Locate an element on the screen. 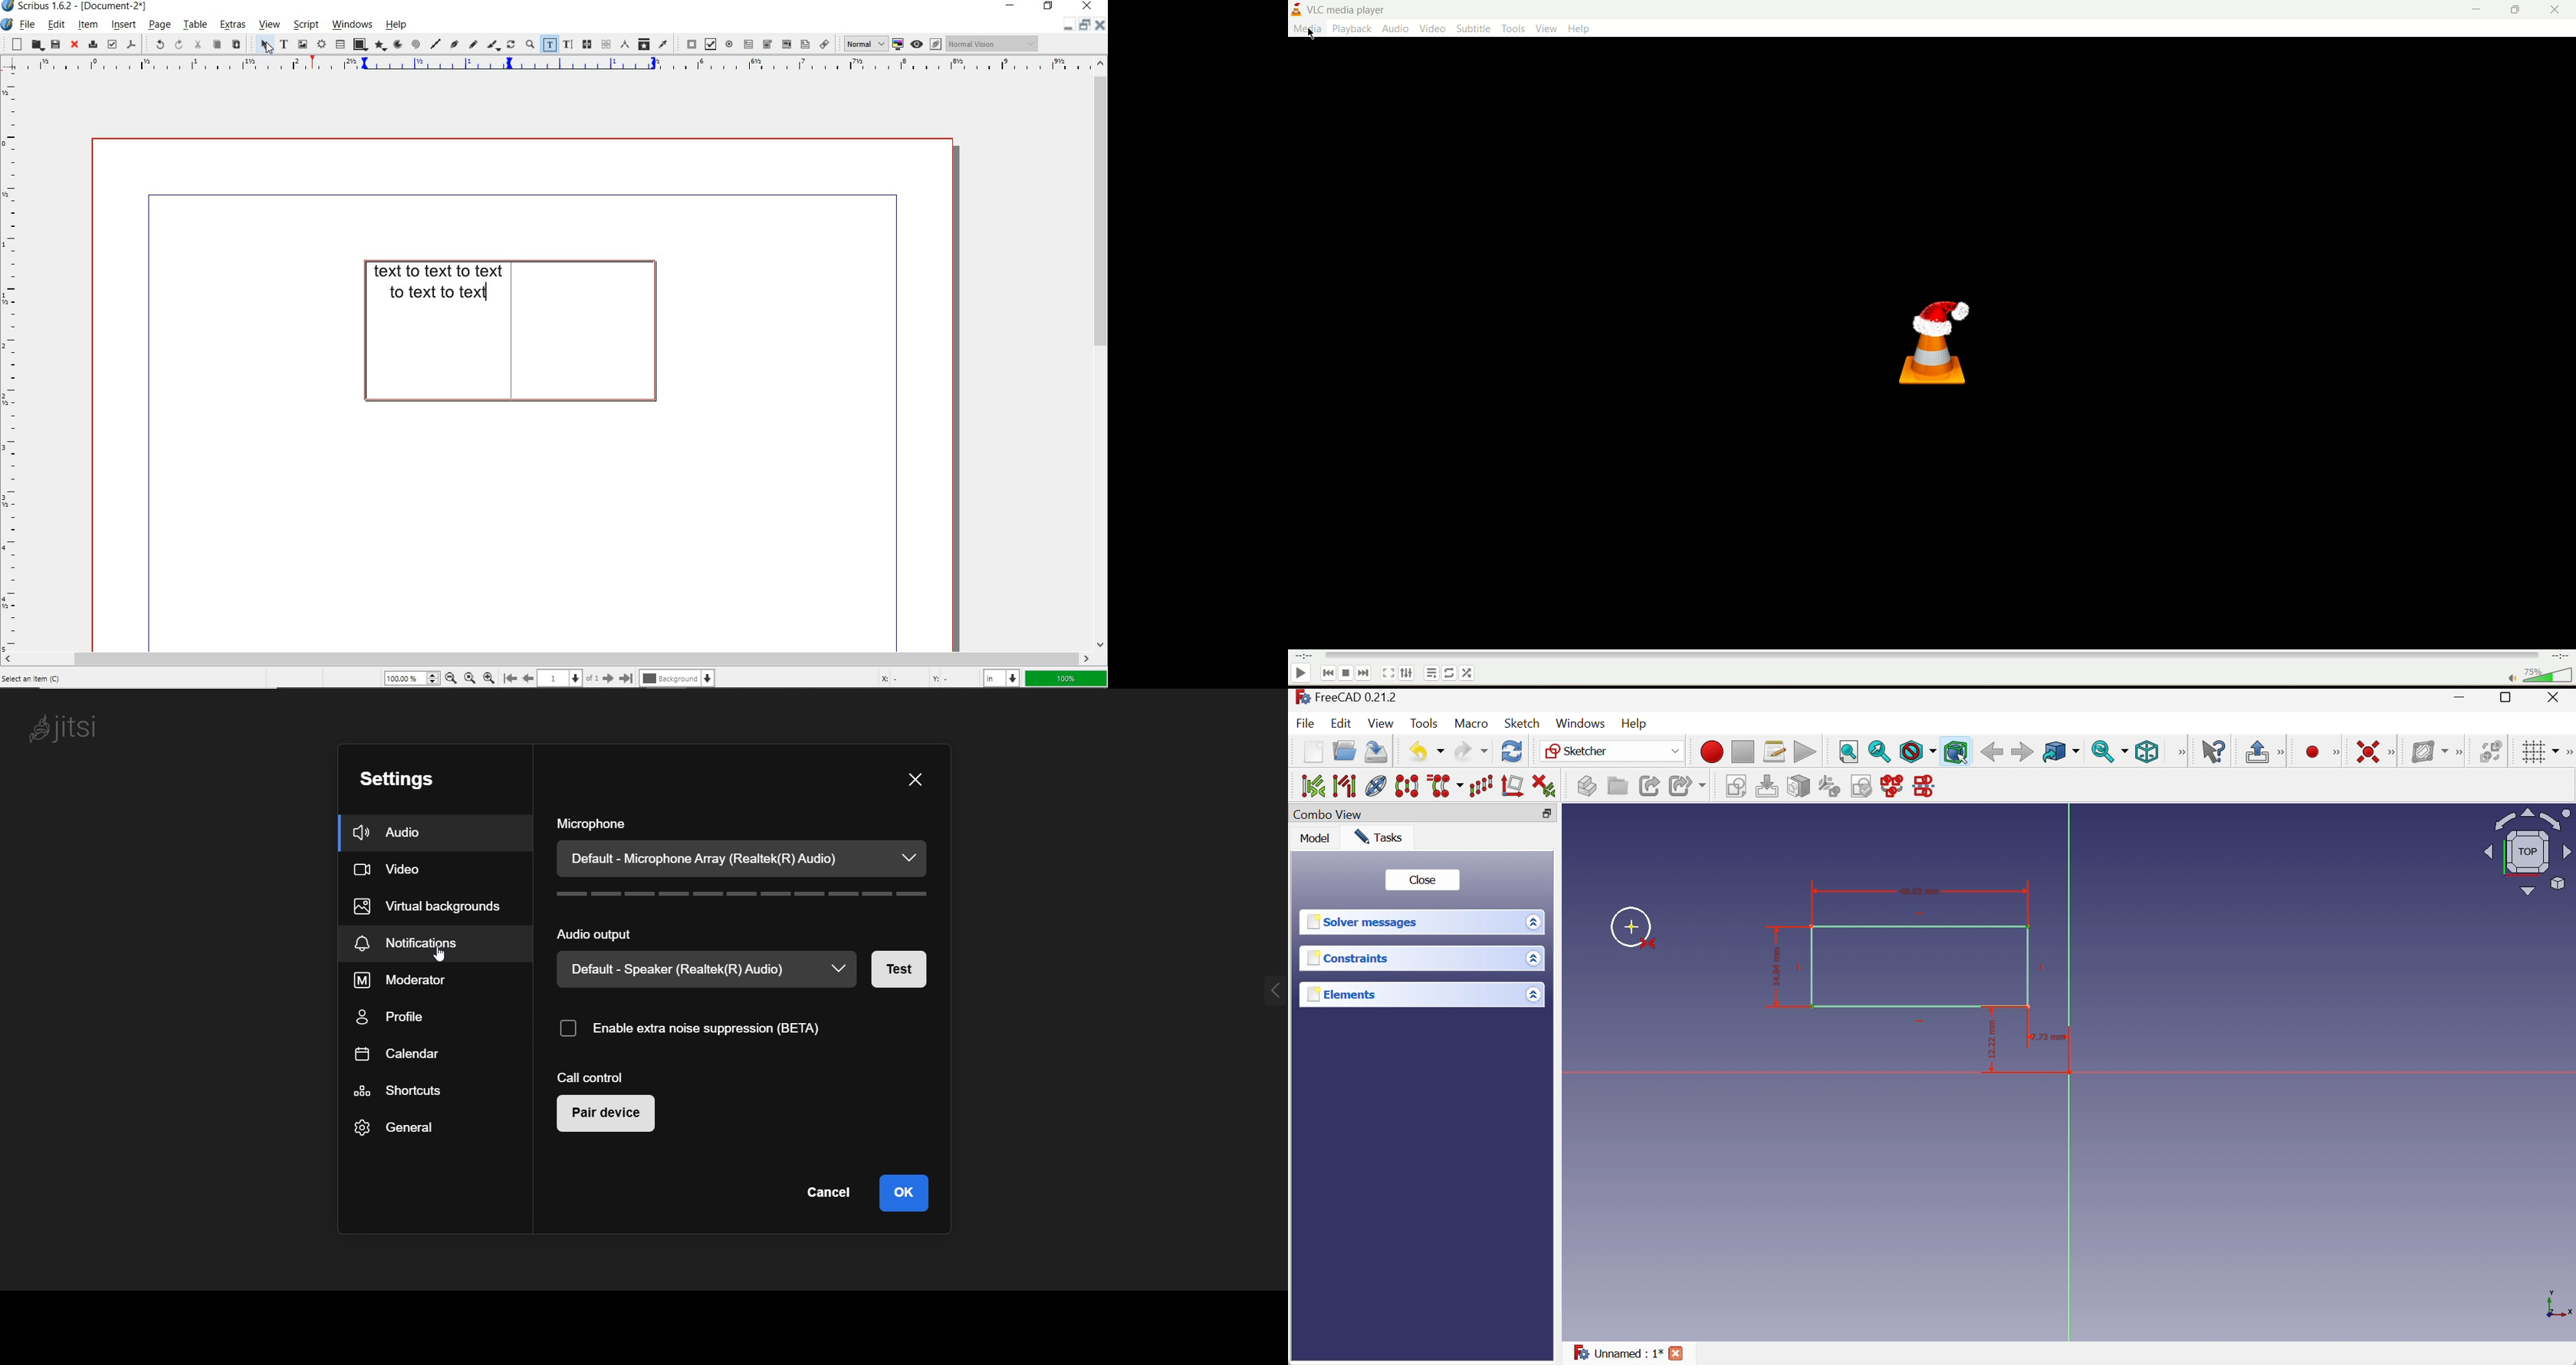 Image resolution: width=2576 pixels, height=1372 pixels. coordinates is located at coordinates (923, 679).